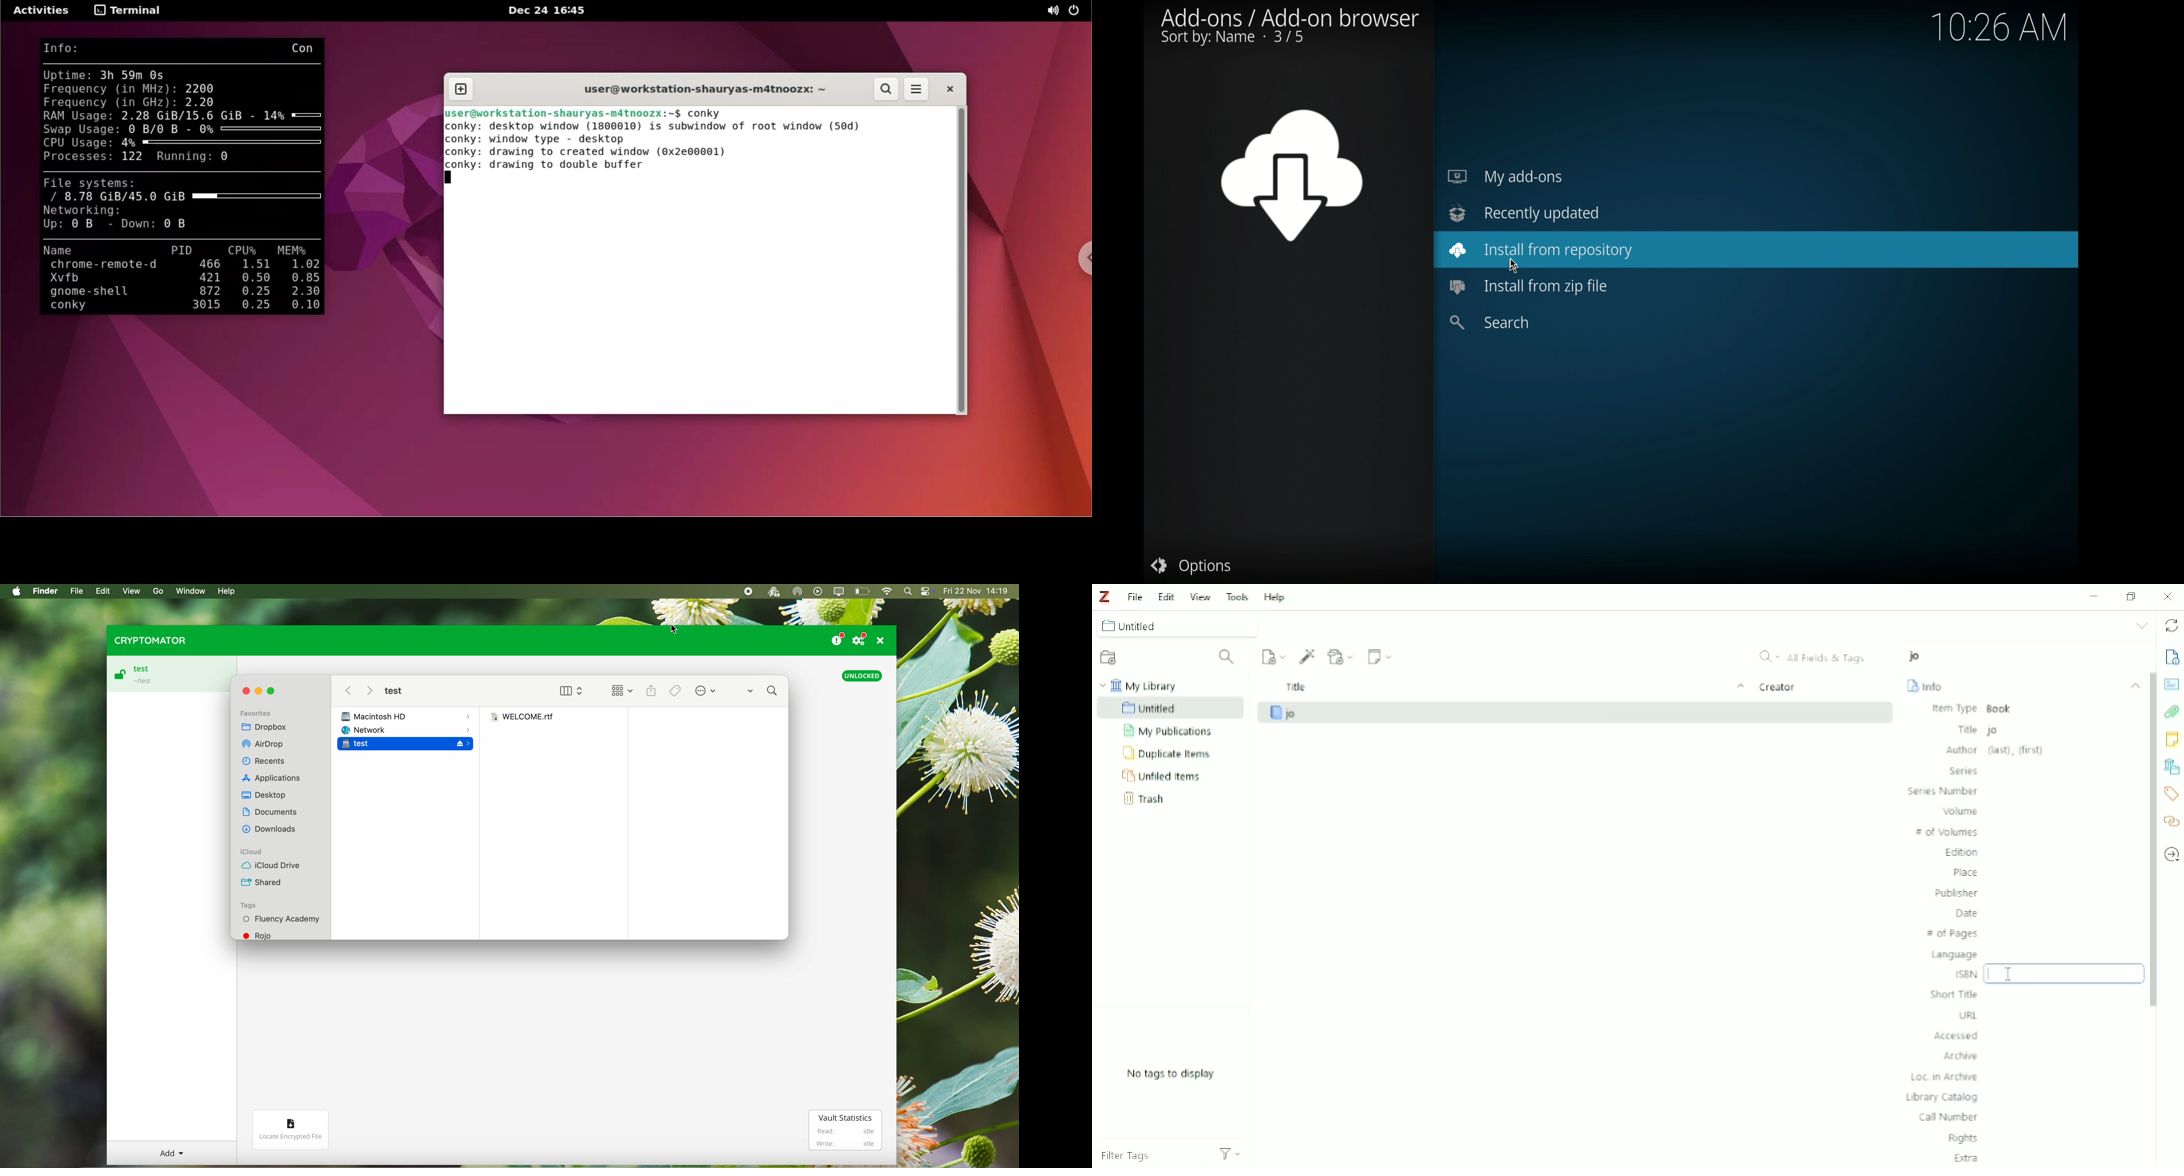 The height and width of the screenshot is (1176, 2184). What do you see at coordinates (747, 592) in the screenshot?
I see `stop recording` at bounding box center [747, 592].